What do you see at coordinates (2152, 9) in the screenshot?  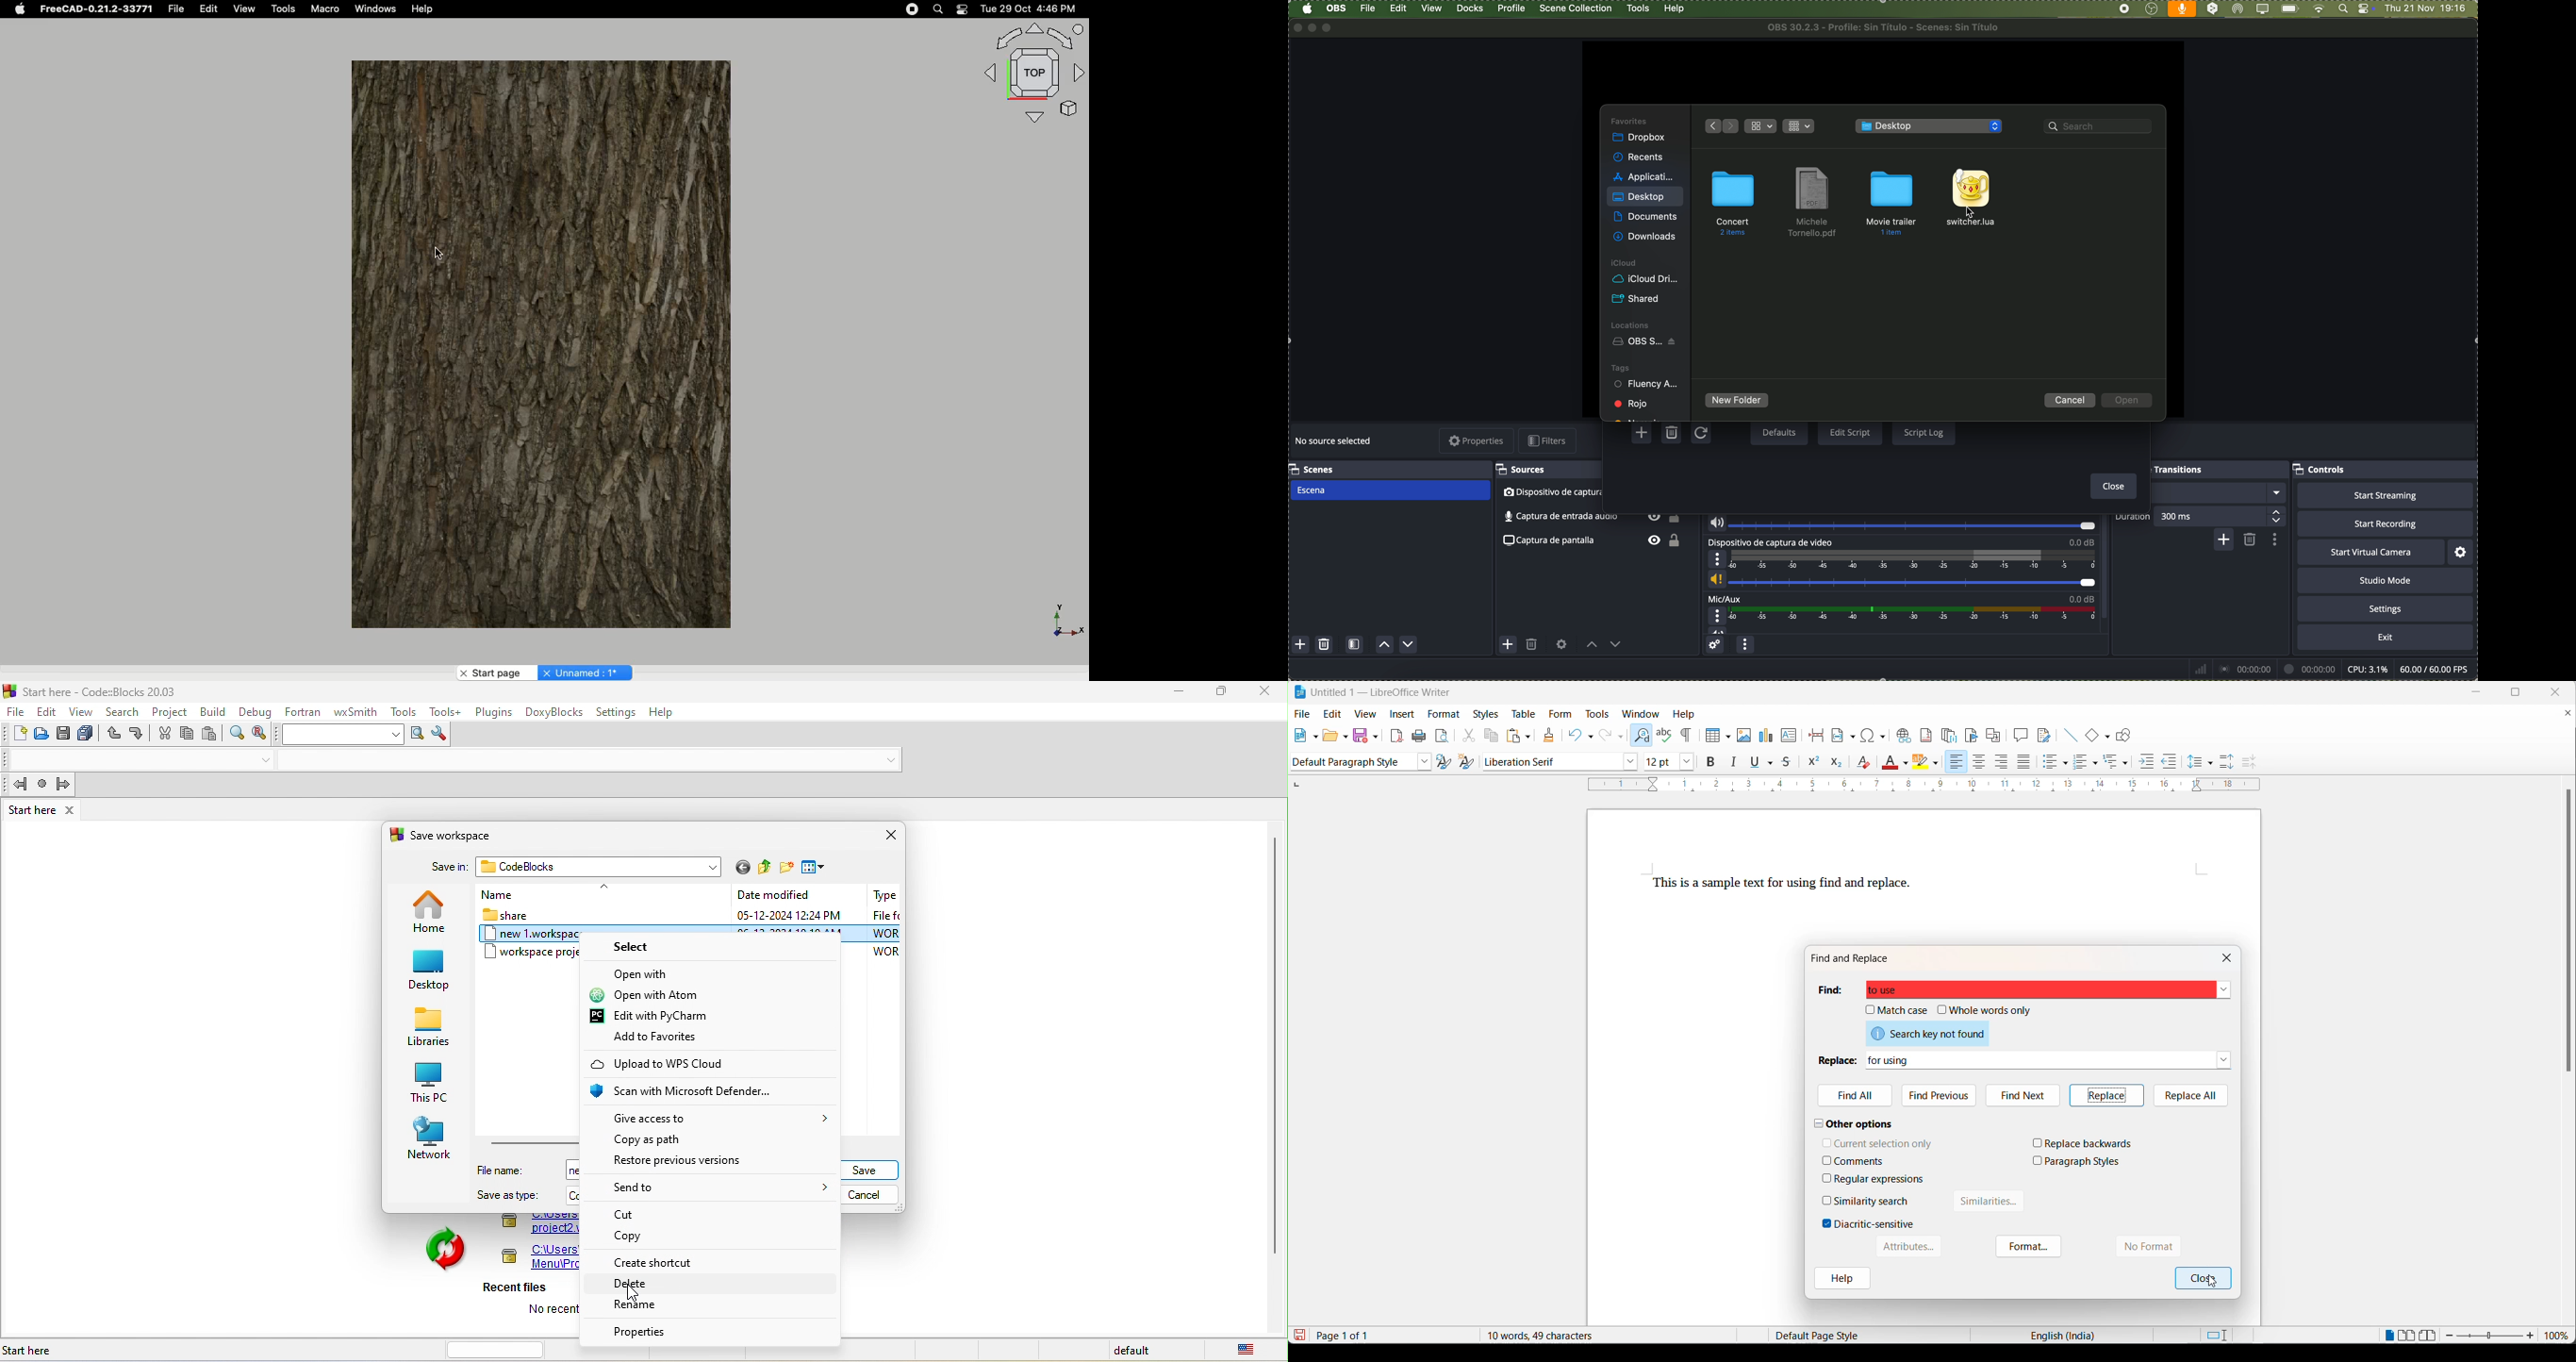 I see `OBS Studio` at bounding box center [2152, 9].